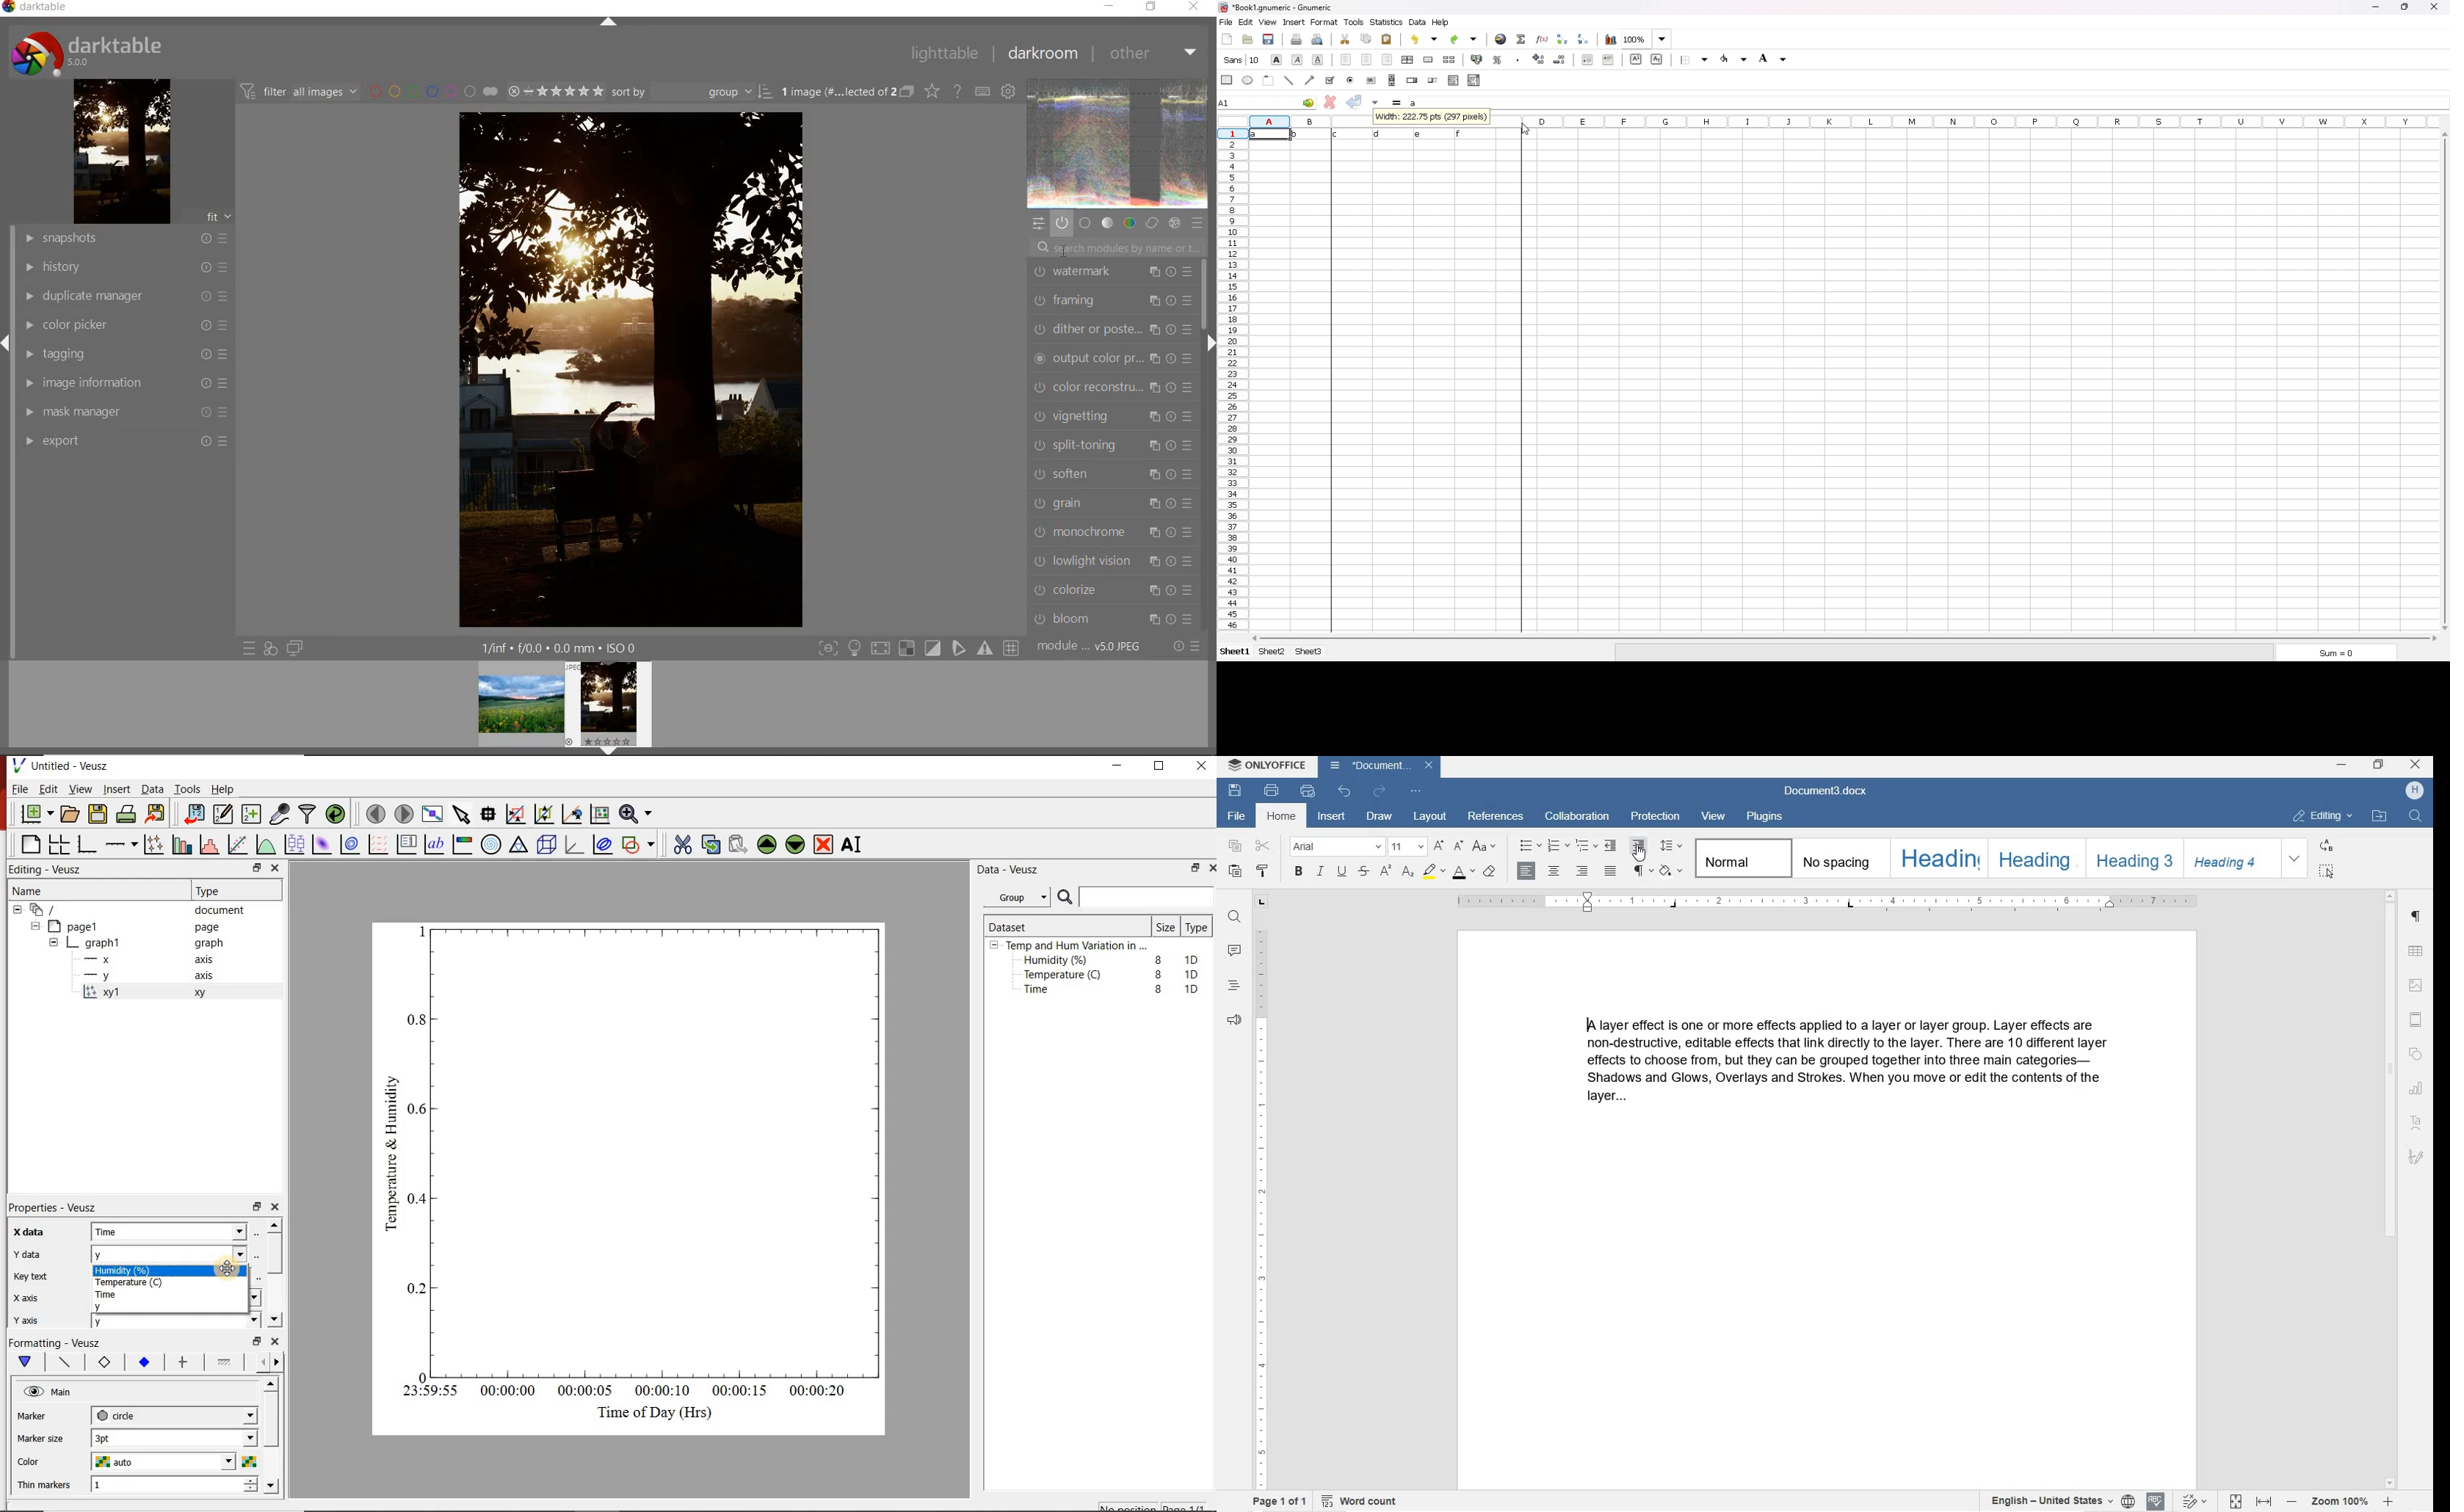  Describe the element at coordinates (556, 93) in the screenshot. I see `selected Image range rating` at that location.